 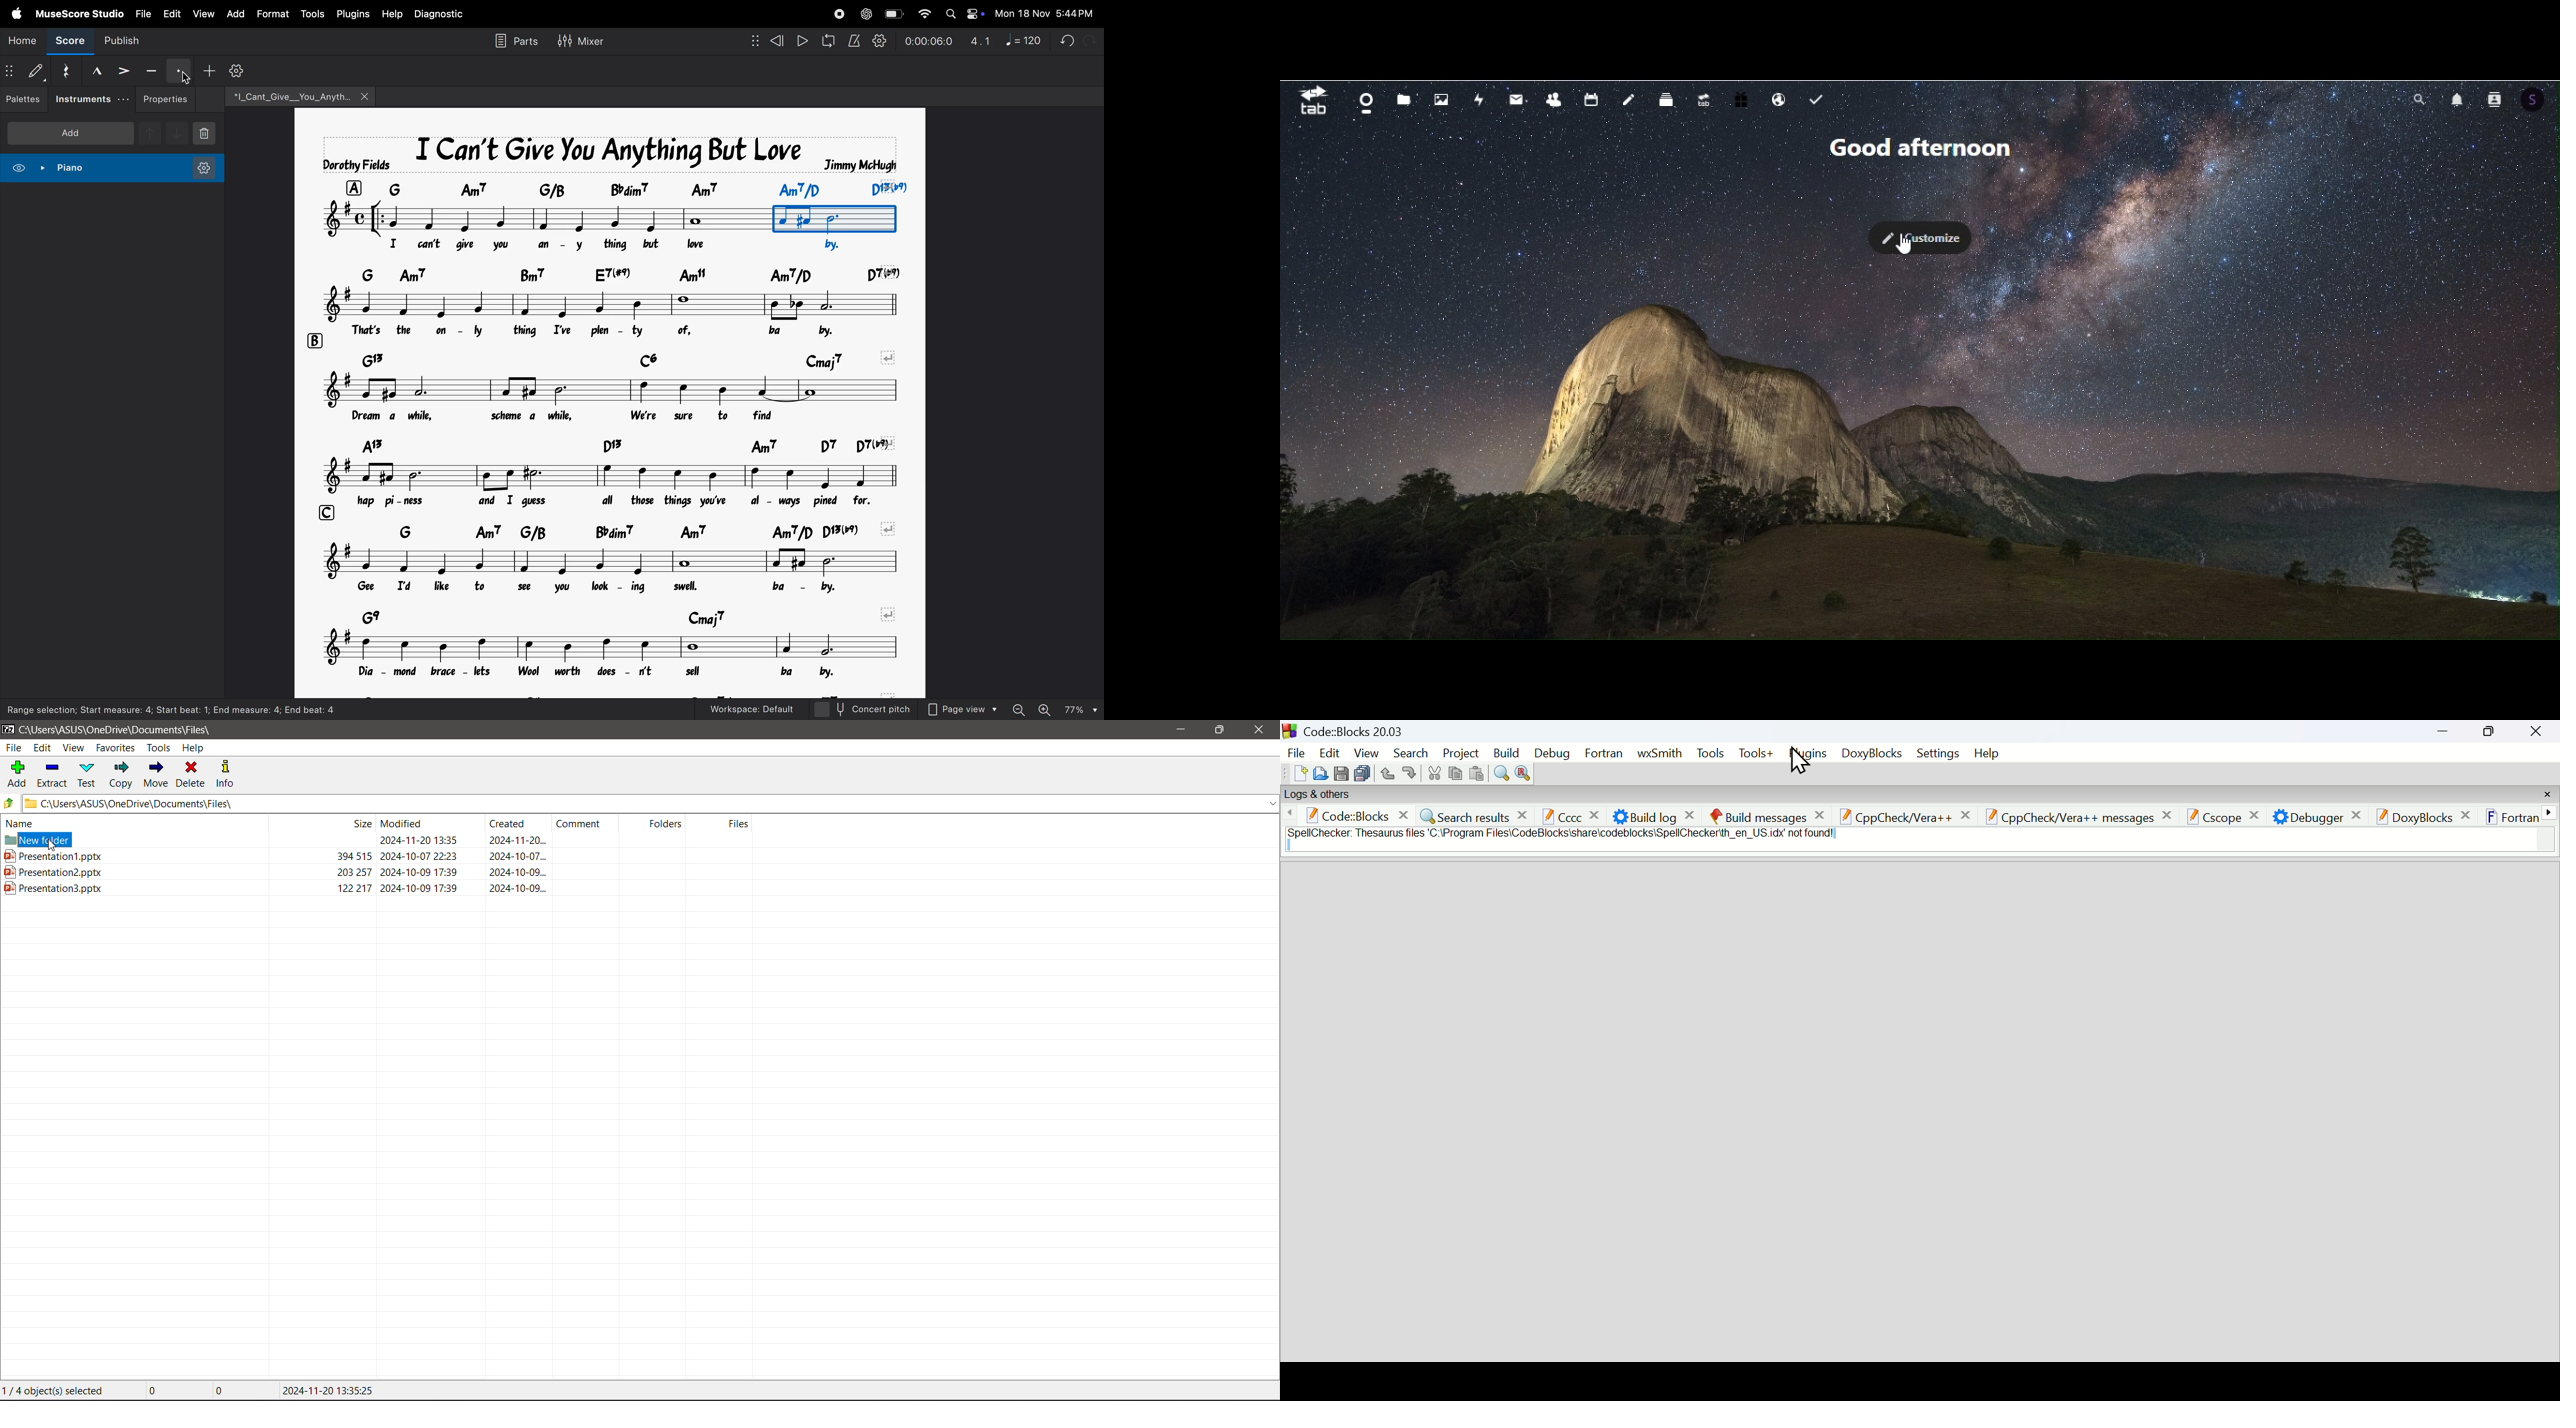 I want to click on search, so click(x=2418, y=97).